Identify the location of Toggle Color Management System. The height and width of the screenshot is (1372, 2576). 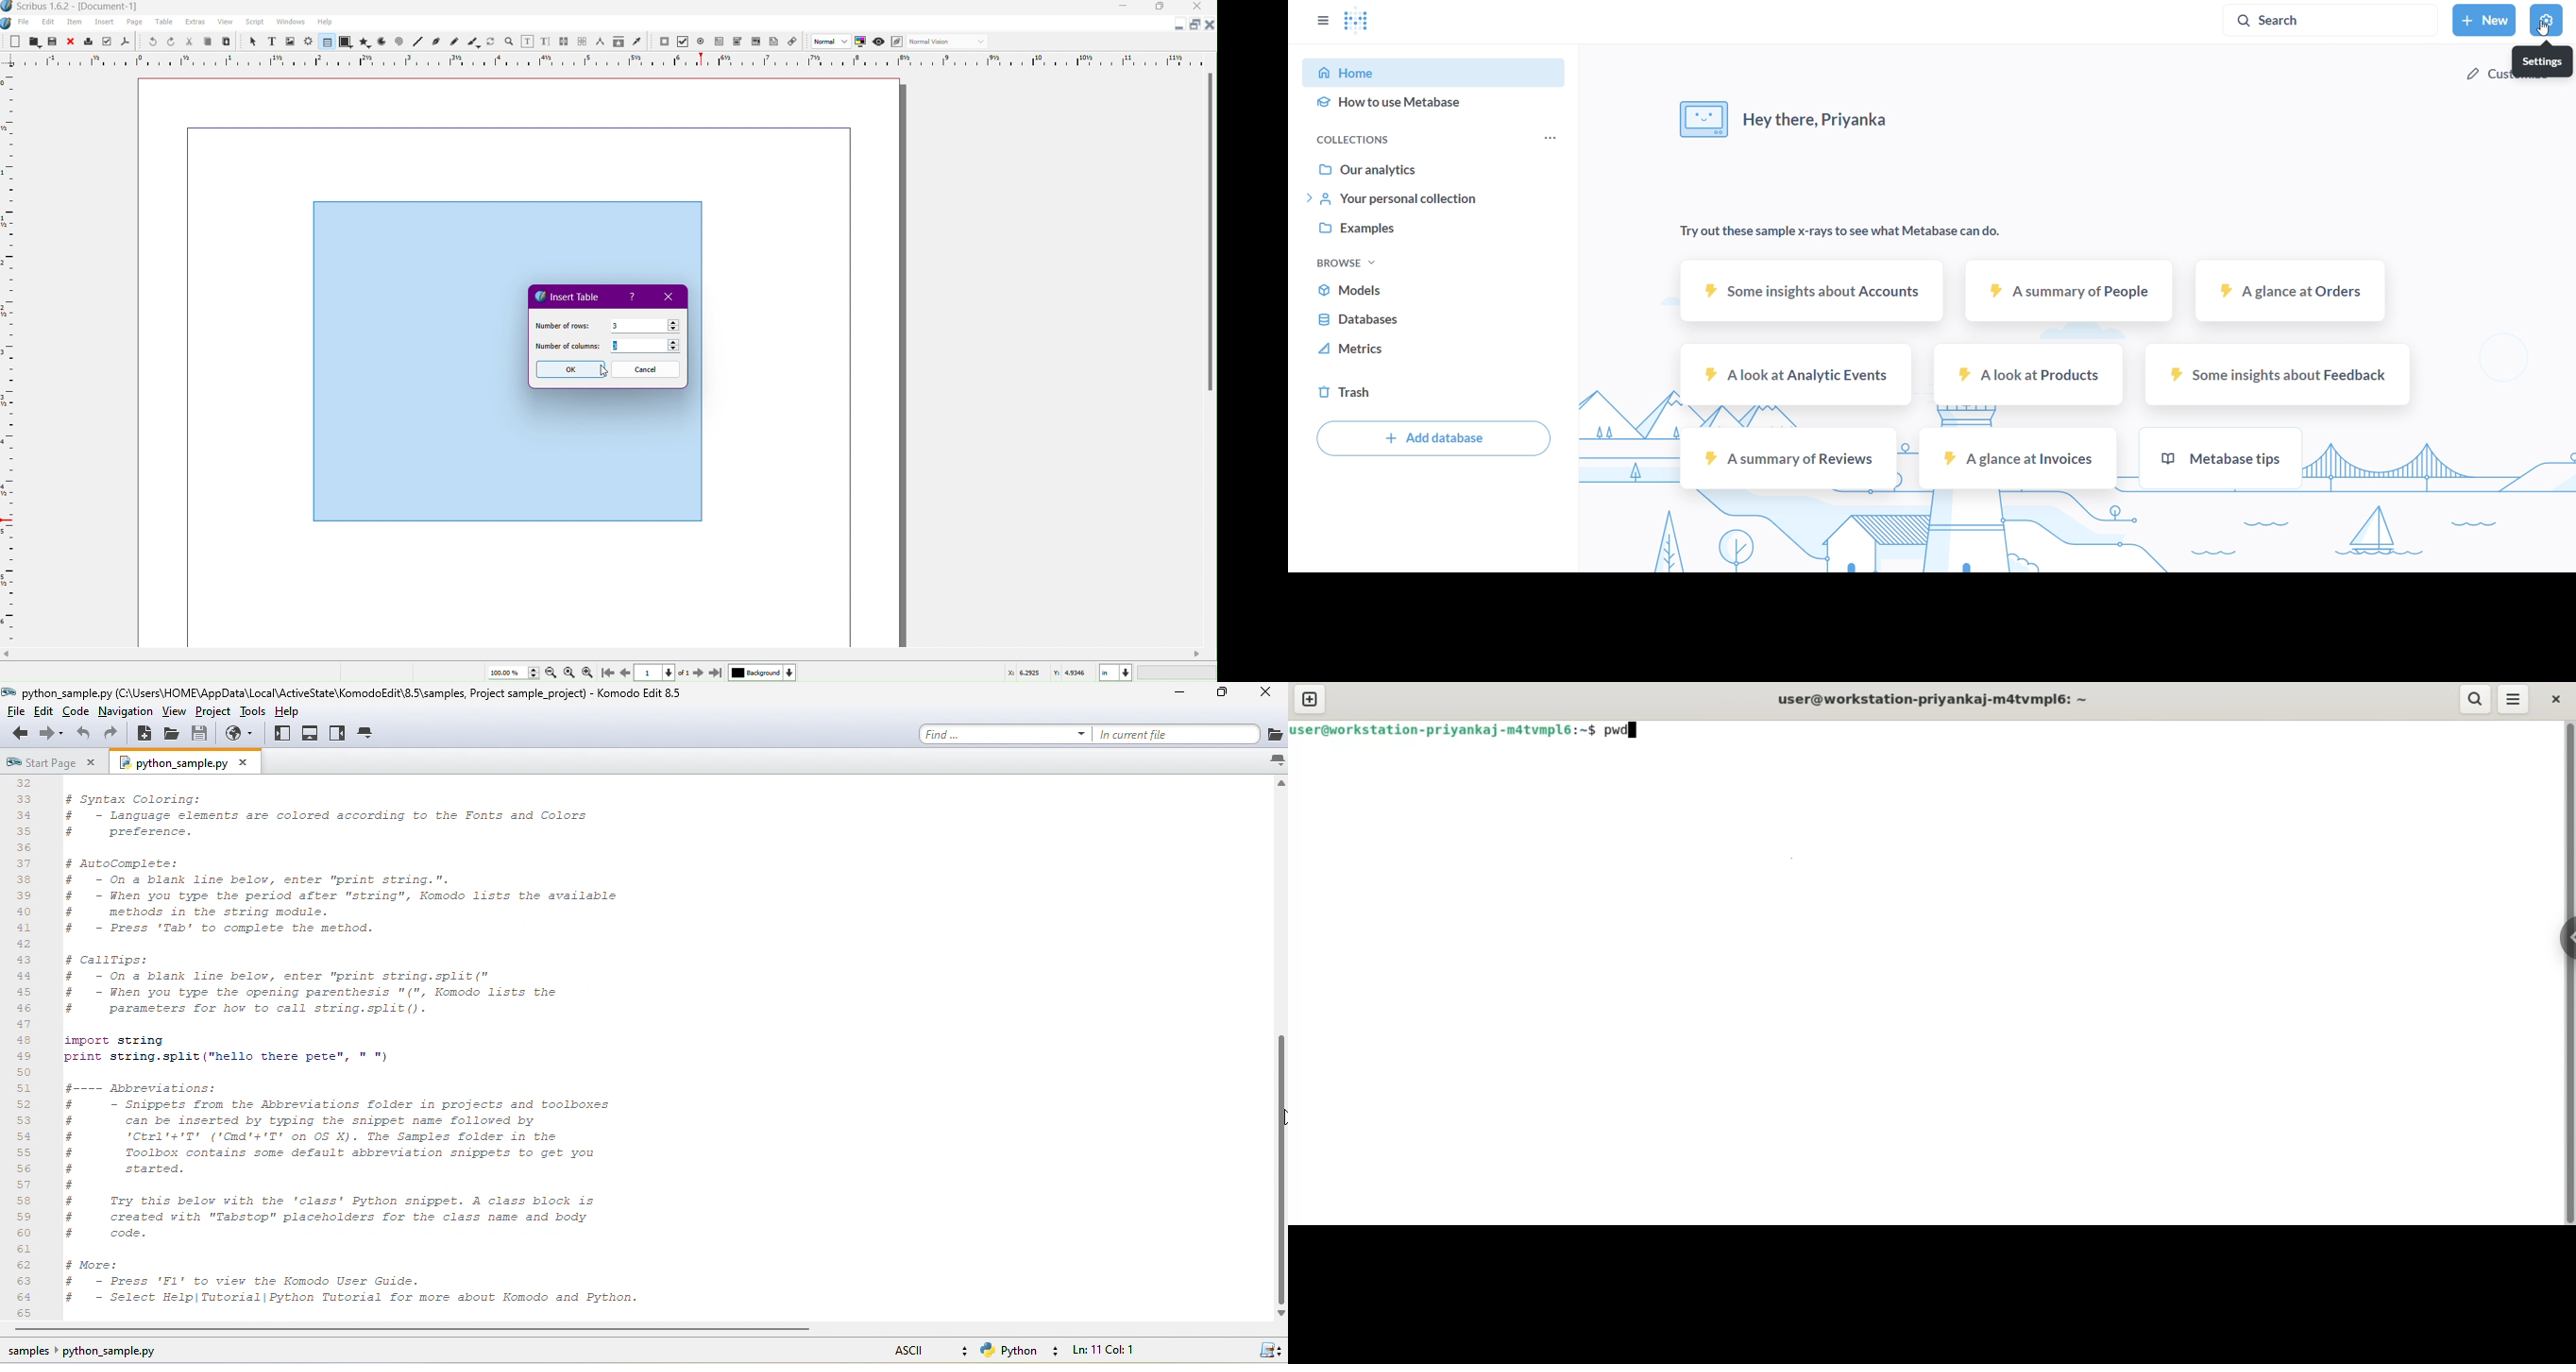
(863, 43).